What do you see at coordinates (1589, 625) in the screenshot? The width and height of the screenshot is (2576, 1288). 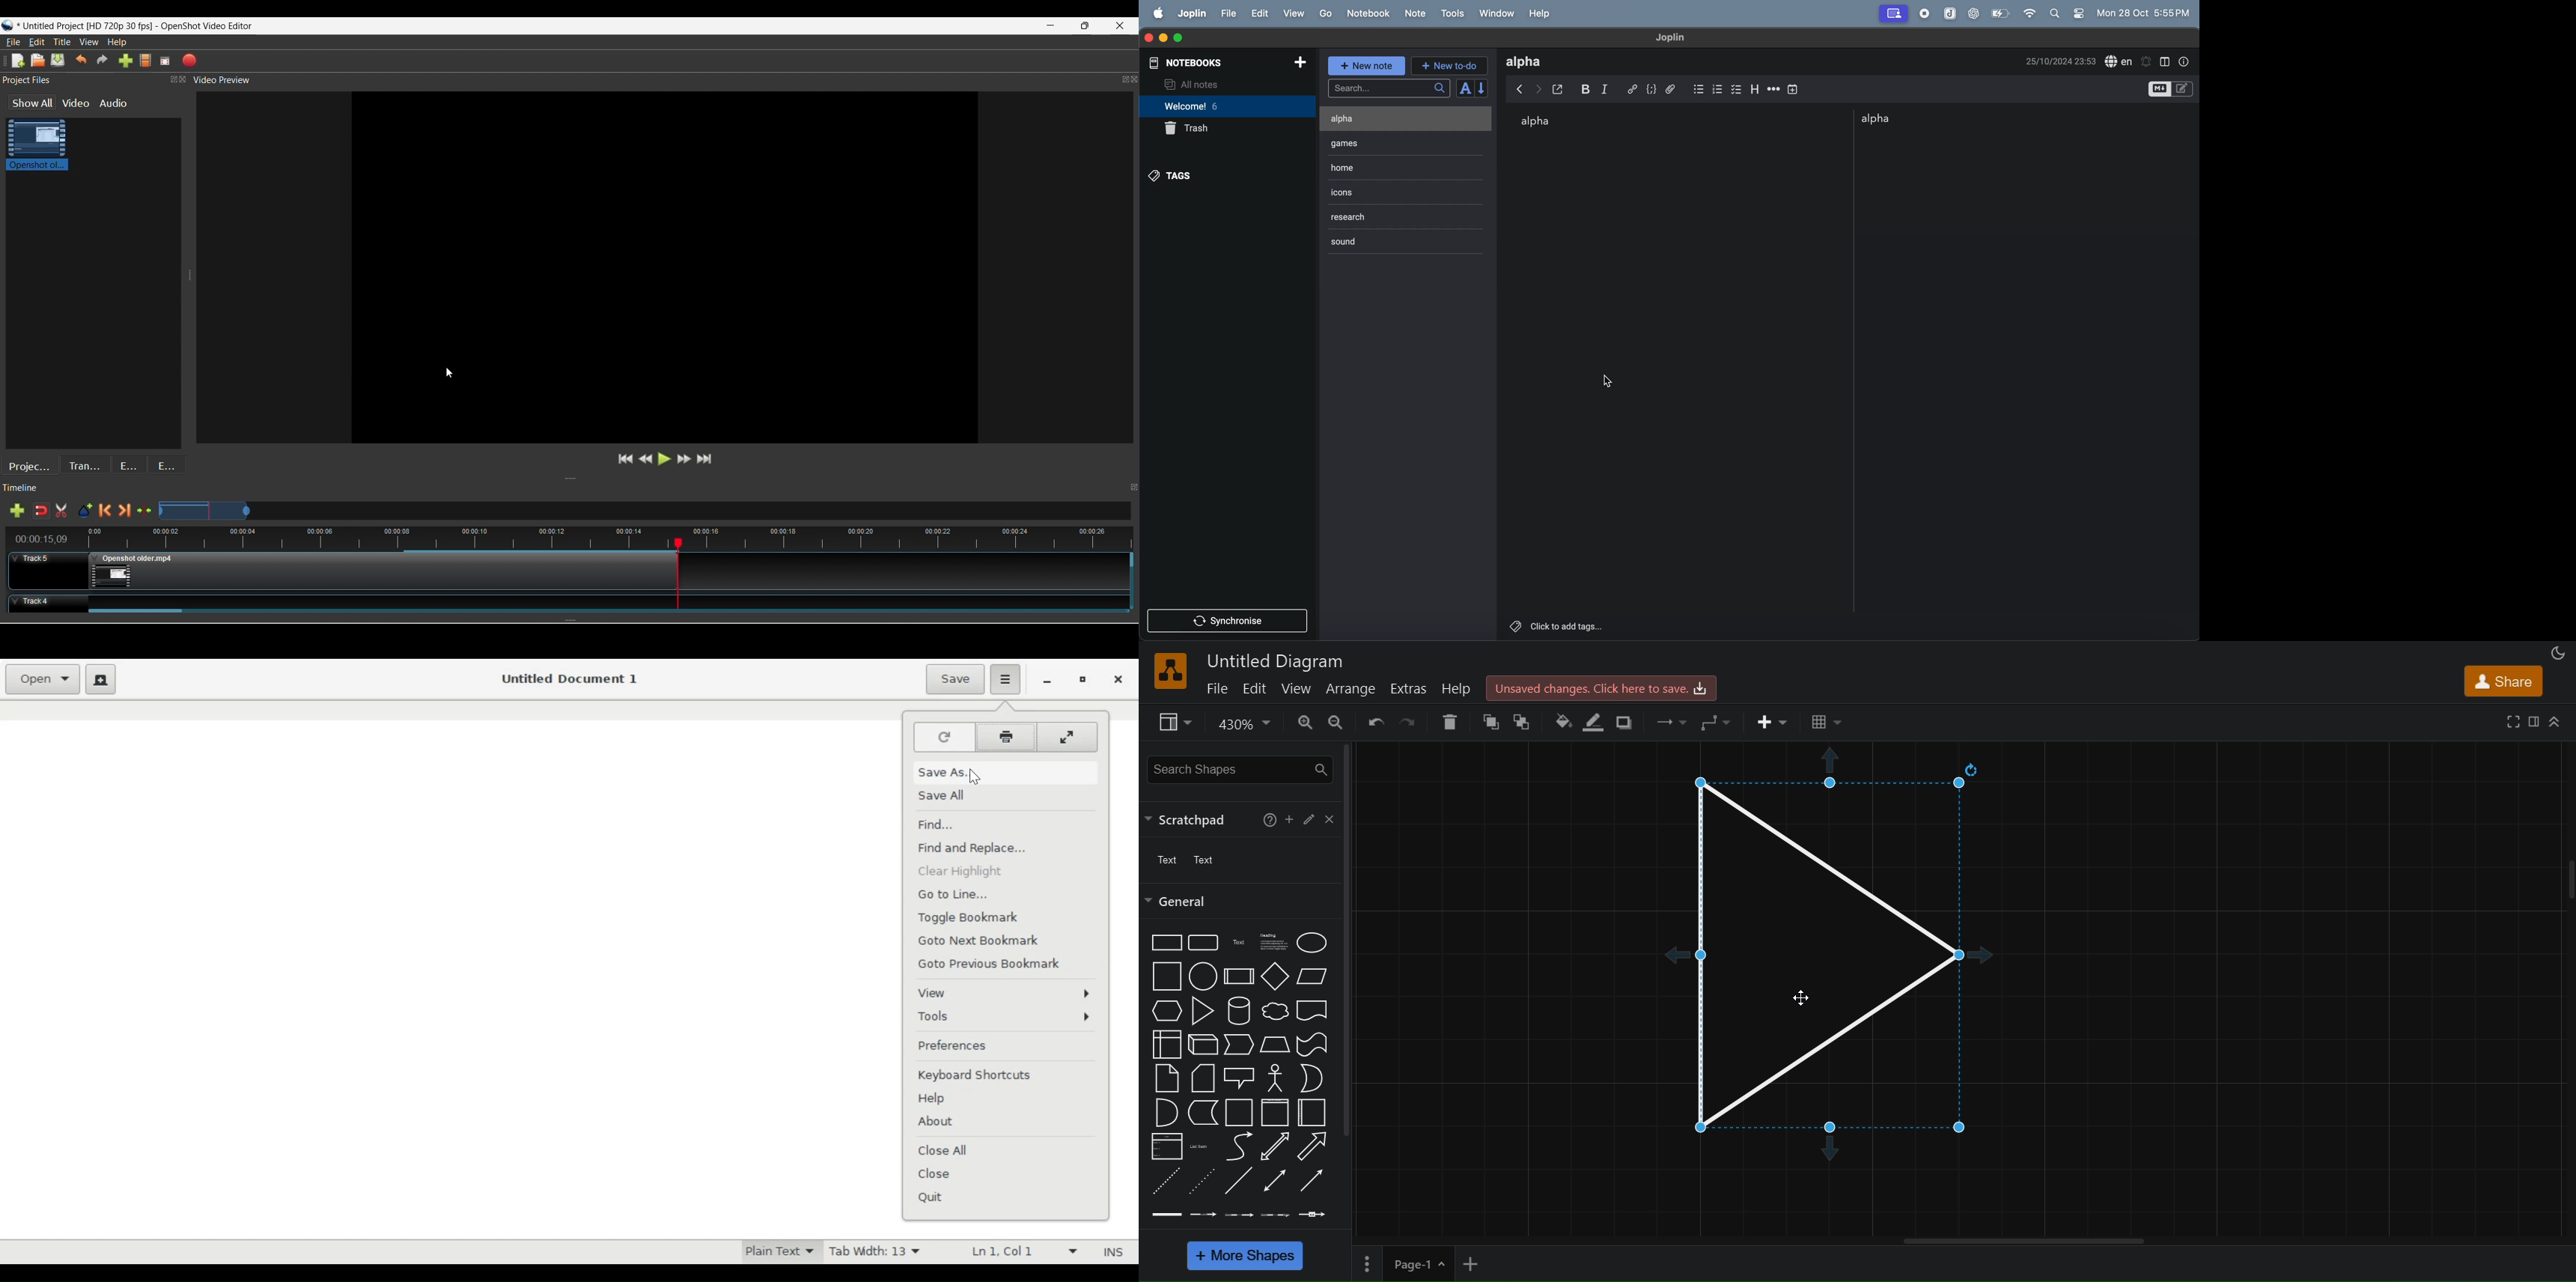 I see `click to add tags` at bounding box center [1589, 625].